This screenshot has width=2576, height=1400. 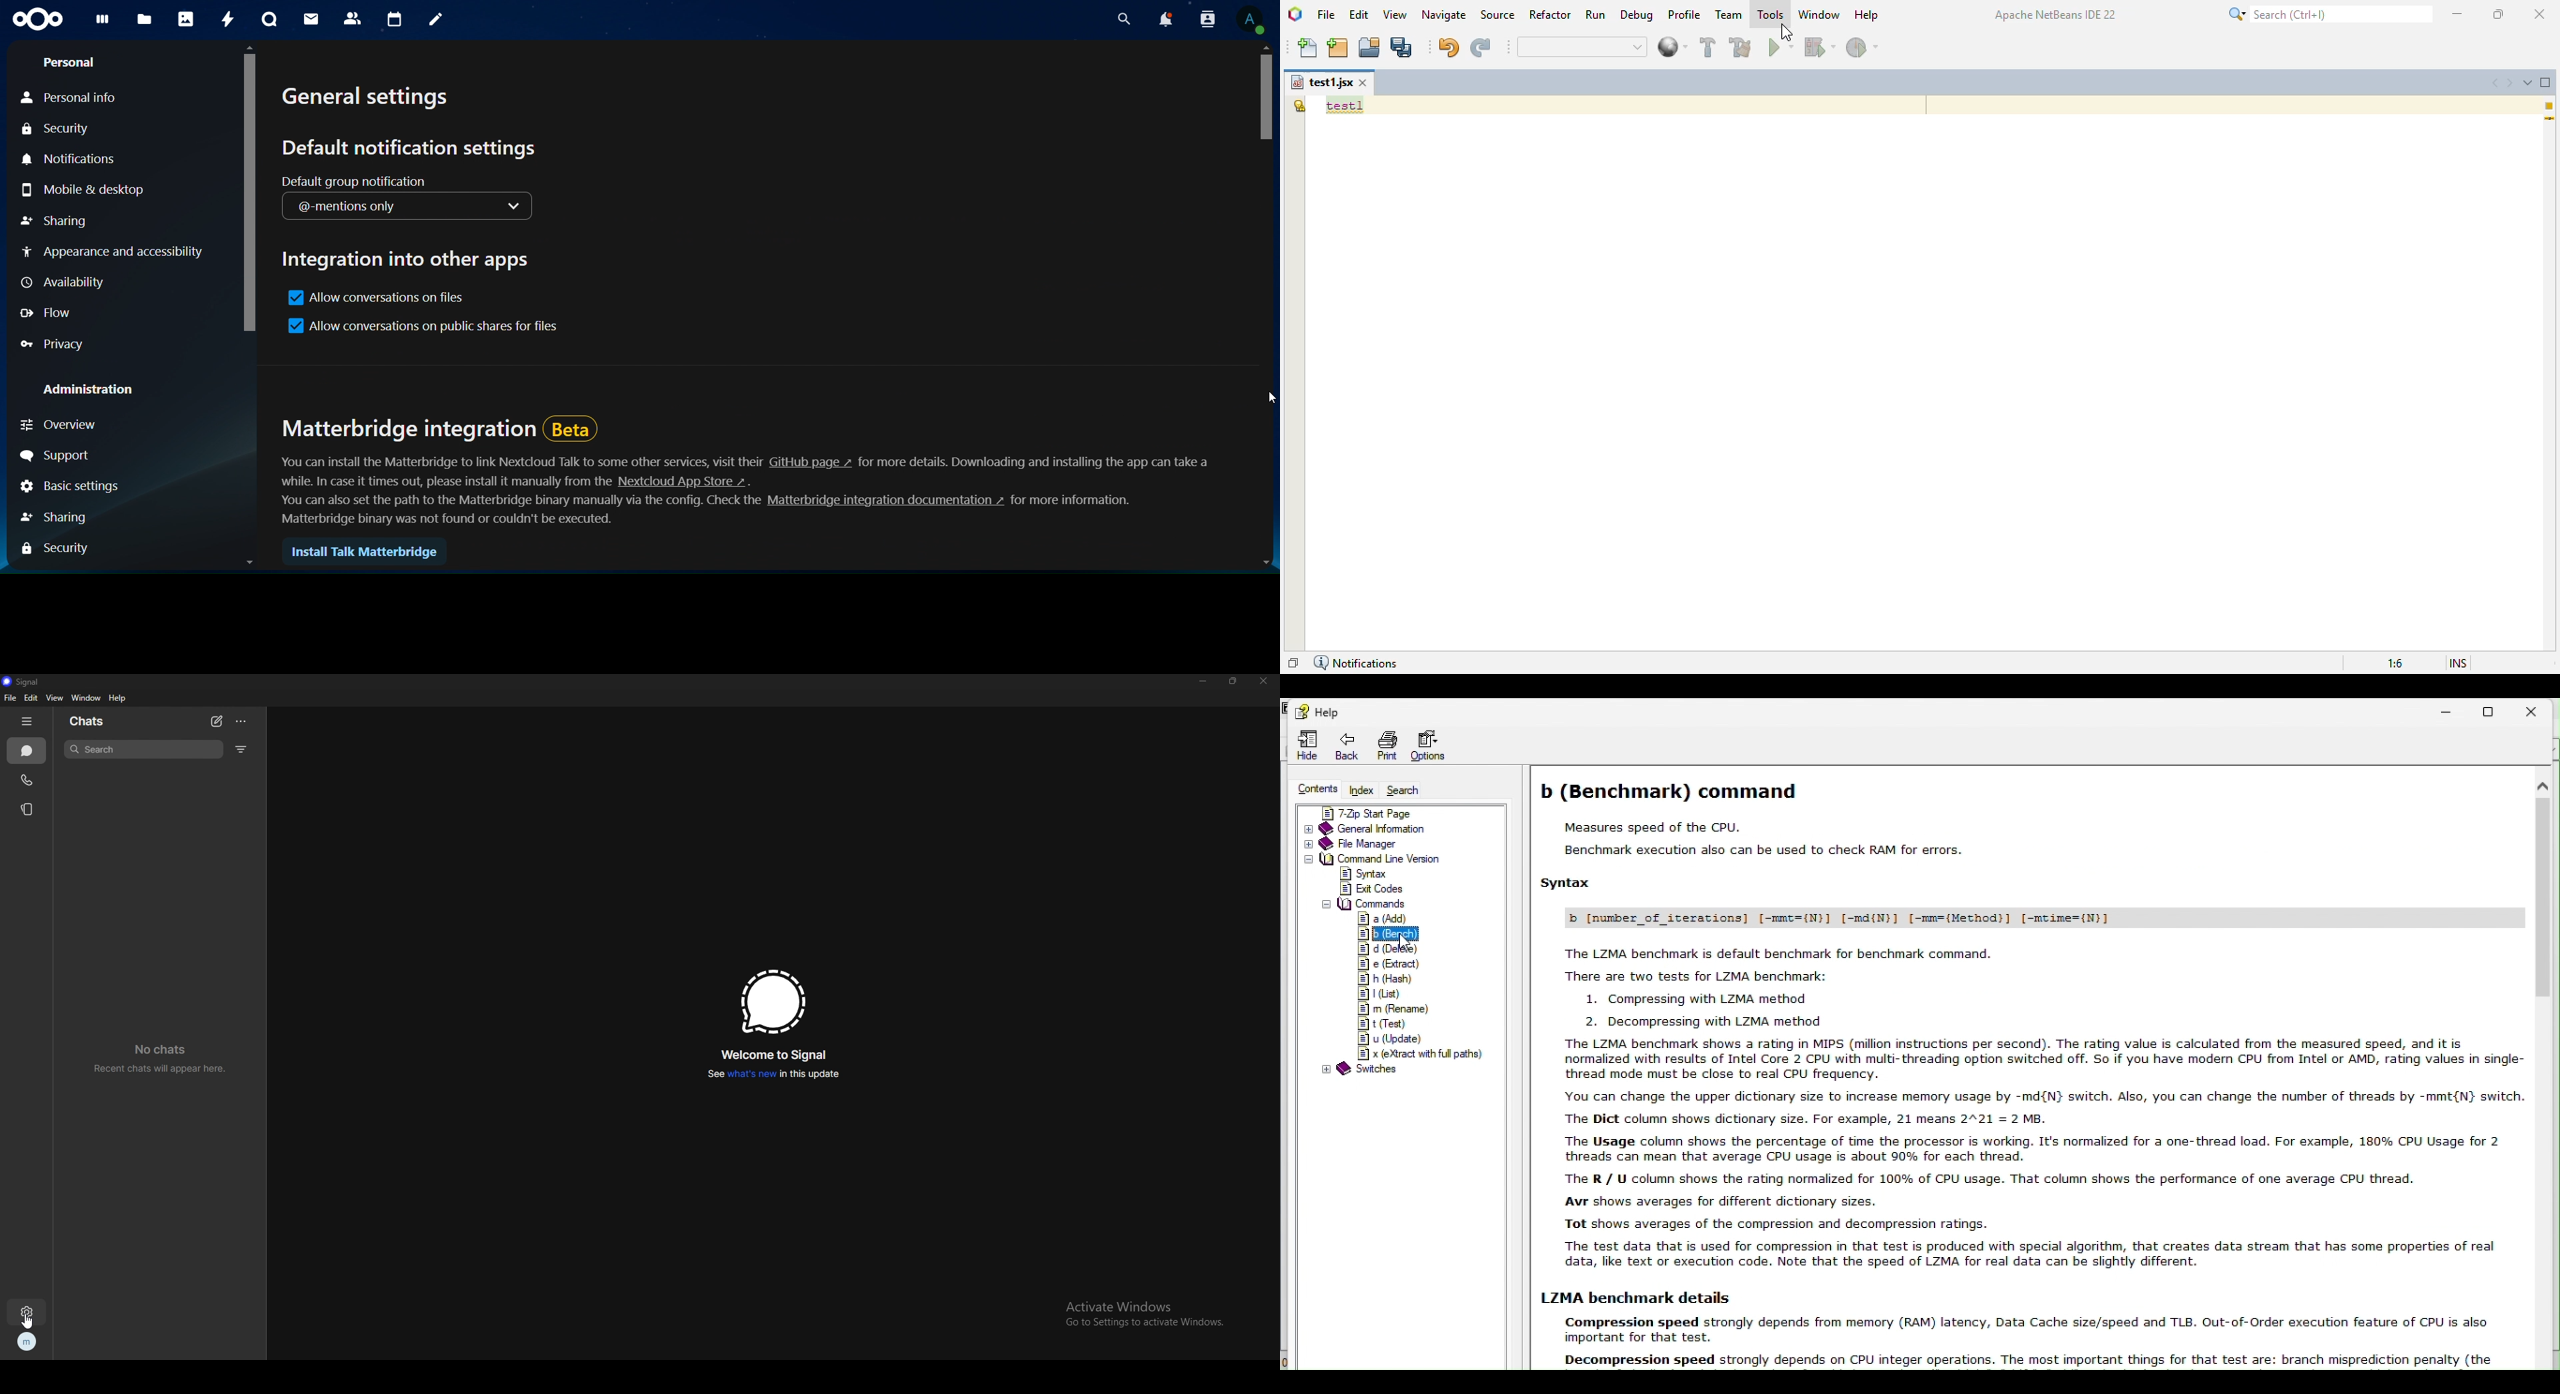 I want to click on calls, so click(x=27, y=780).